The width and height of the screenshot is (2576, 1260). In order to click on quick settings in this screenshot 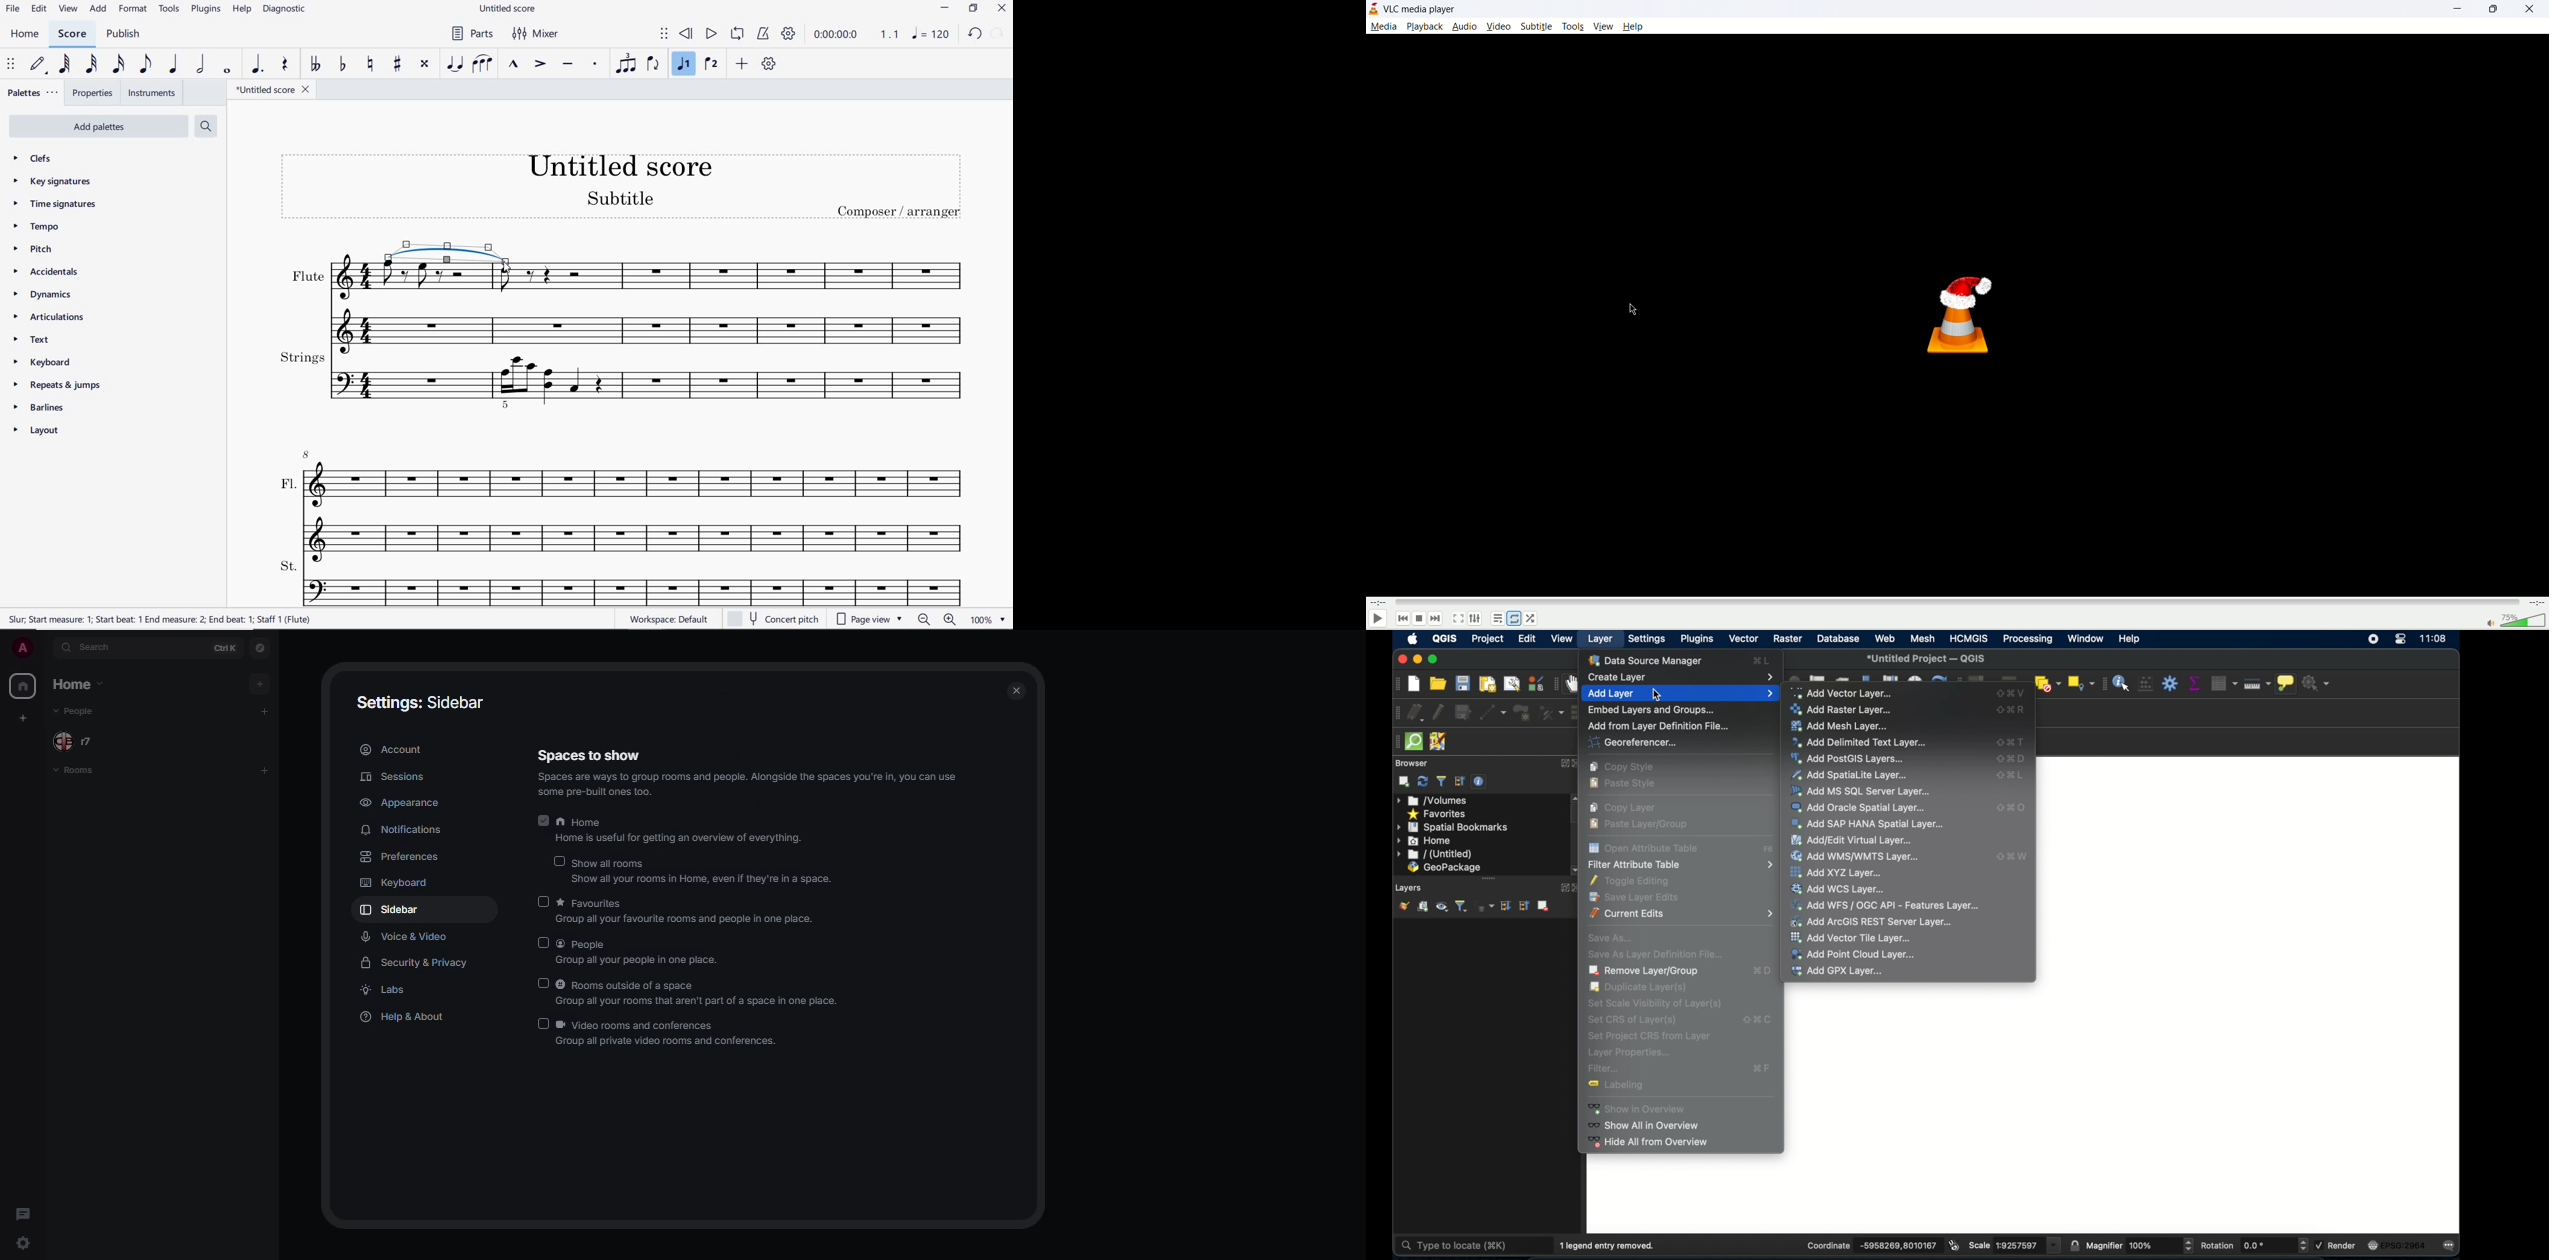, I will do `click(28, 1247)`.